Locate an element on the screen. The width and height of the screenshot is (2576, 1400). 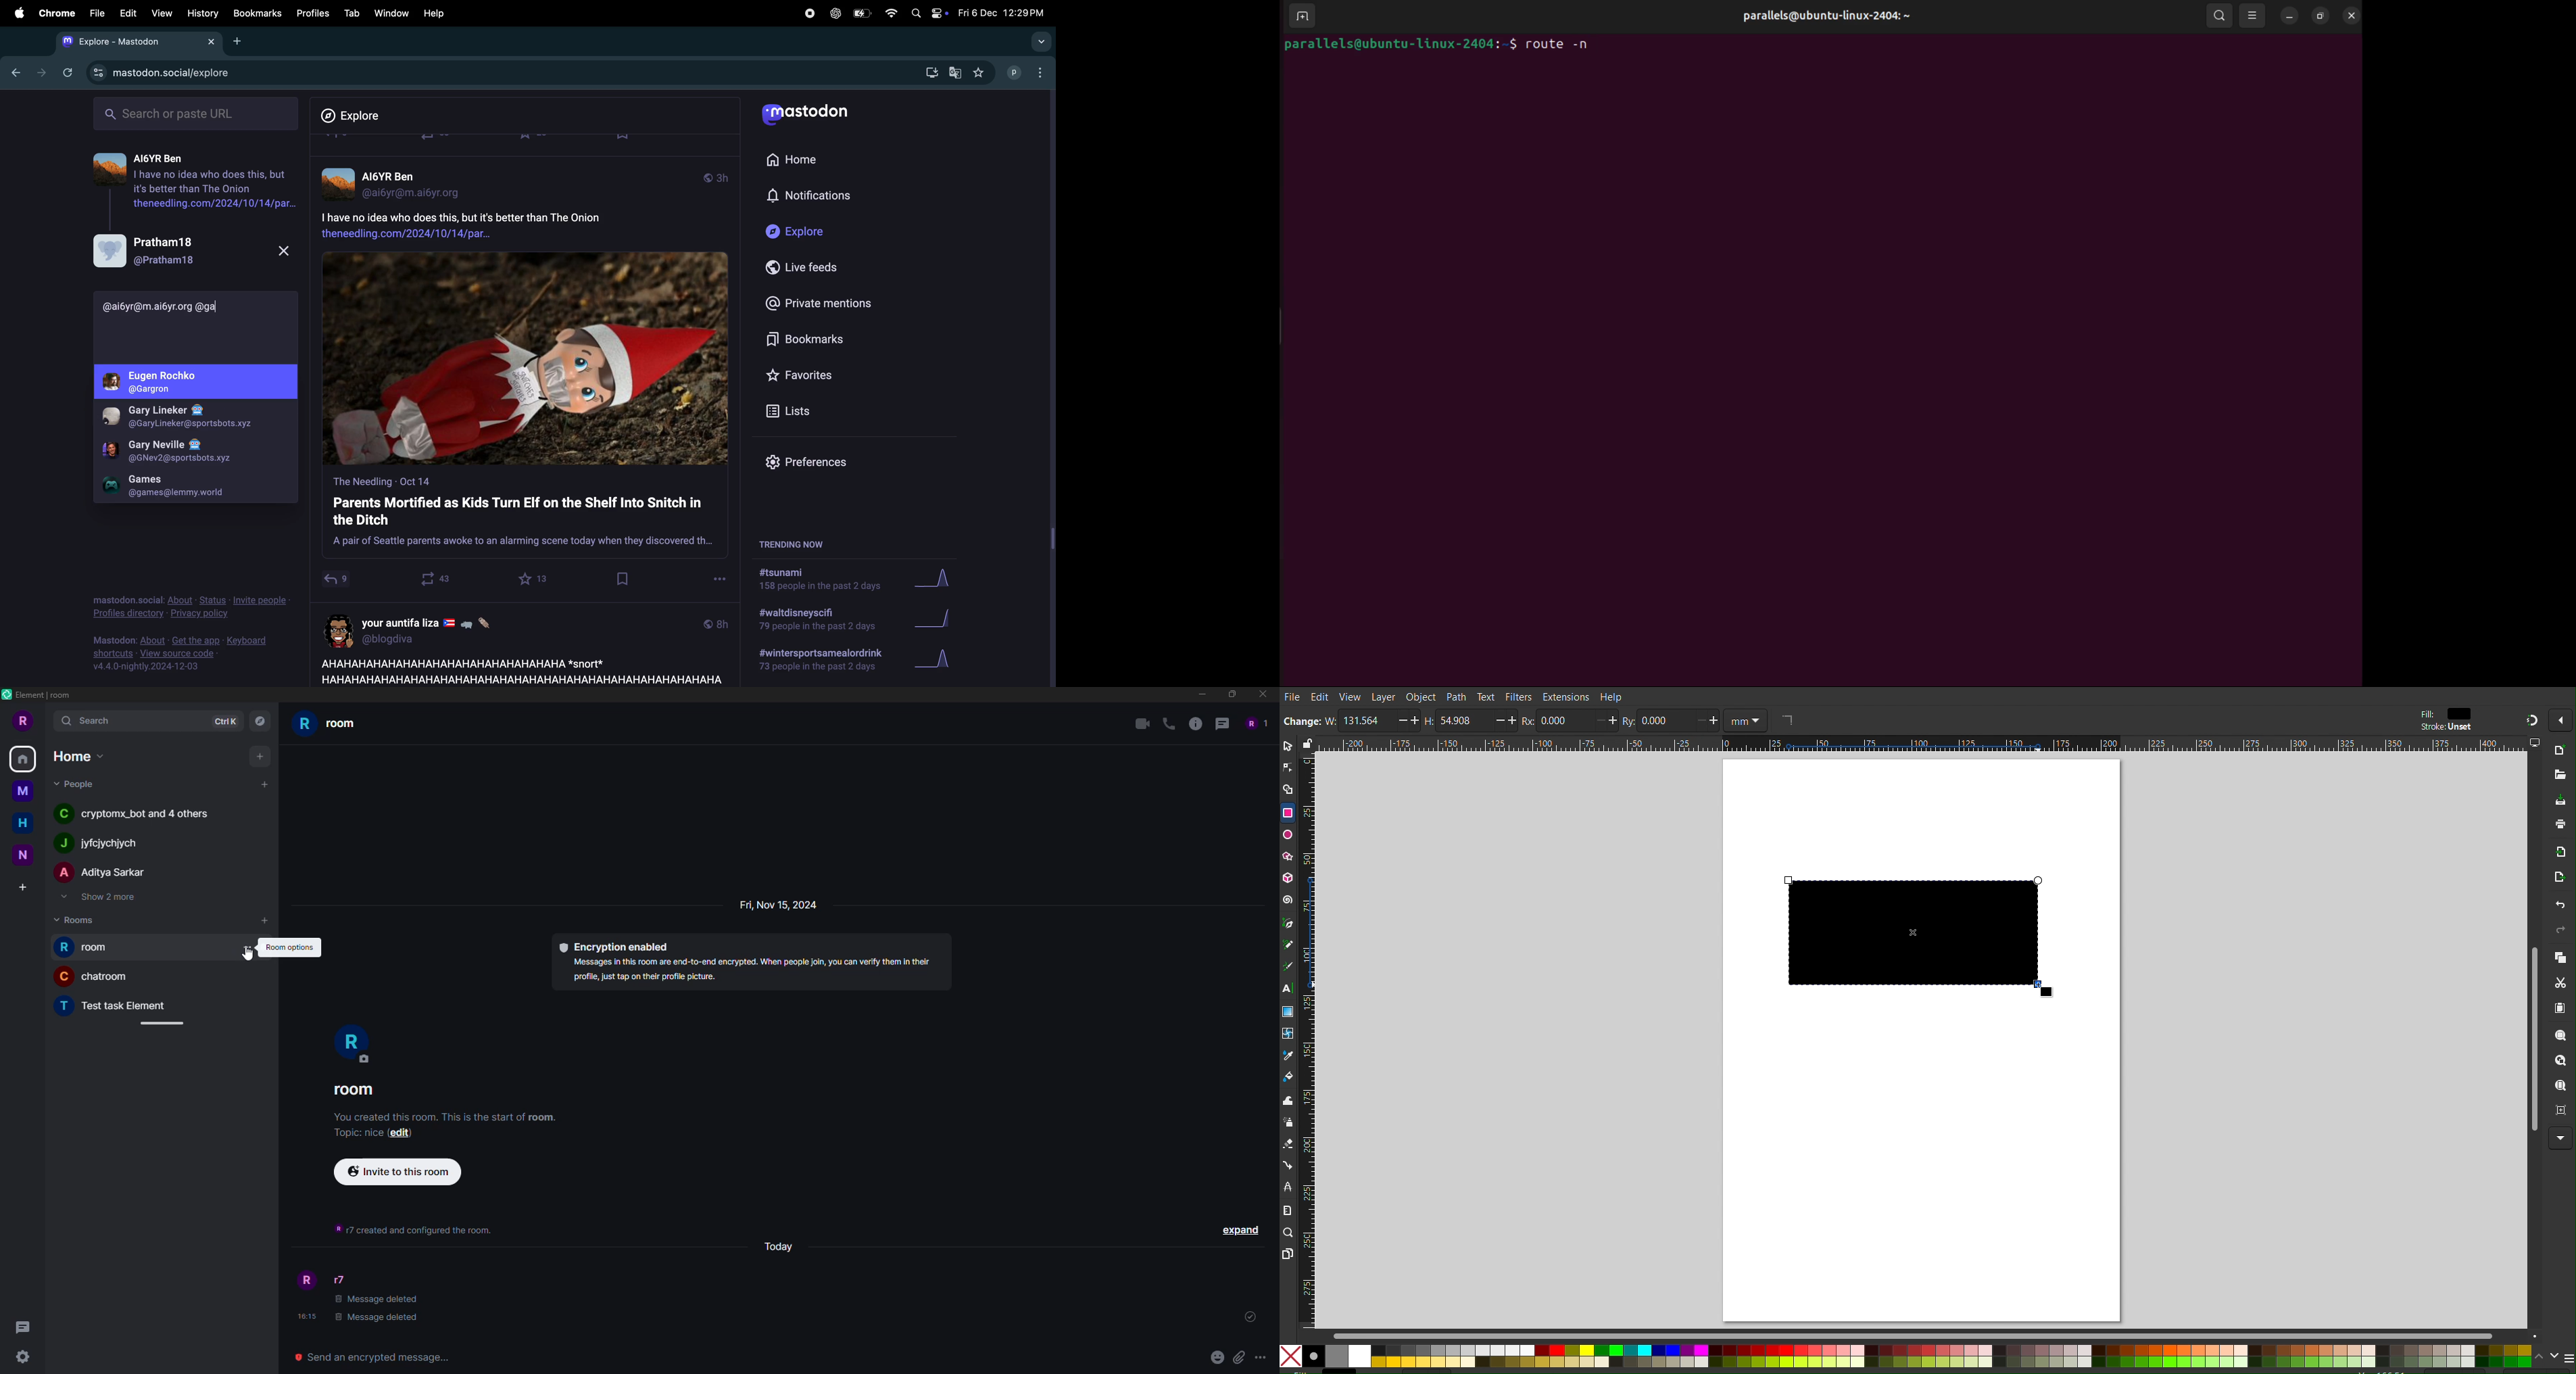
message deleted is located at coordinates (379, 1301).